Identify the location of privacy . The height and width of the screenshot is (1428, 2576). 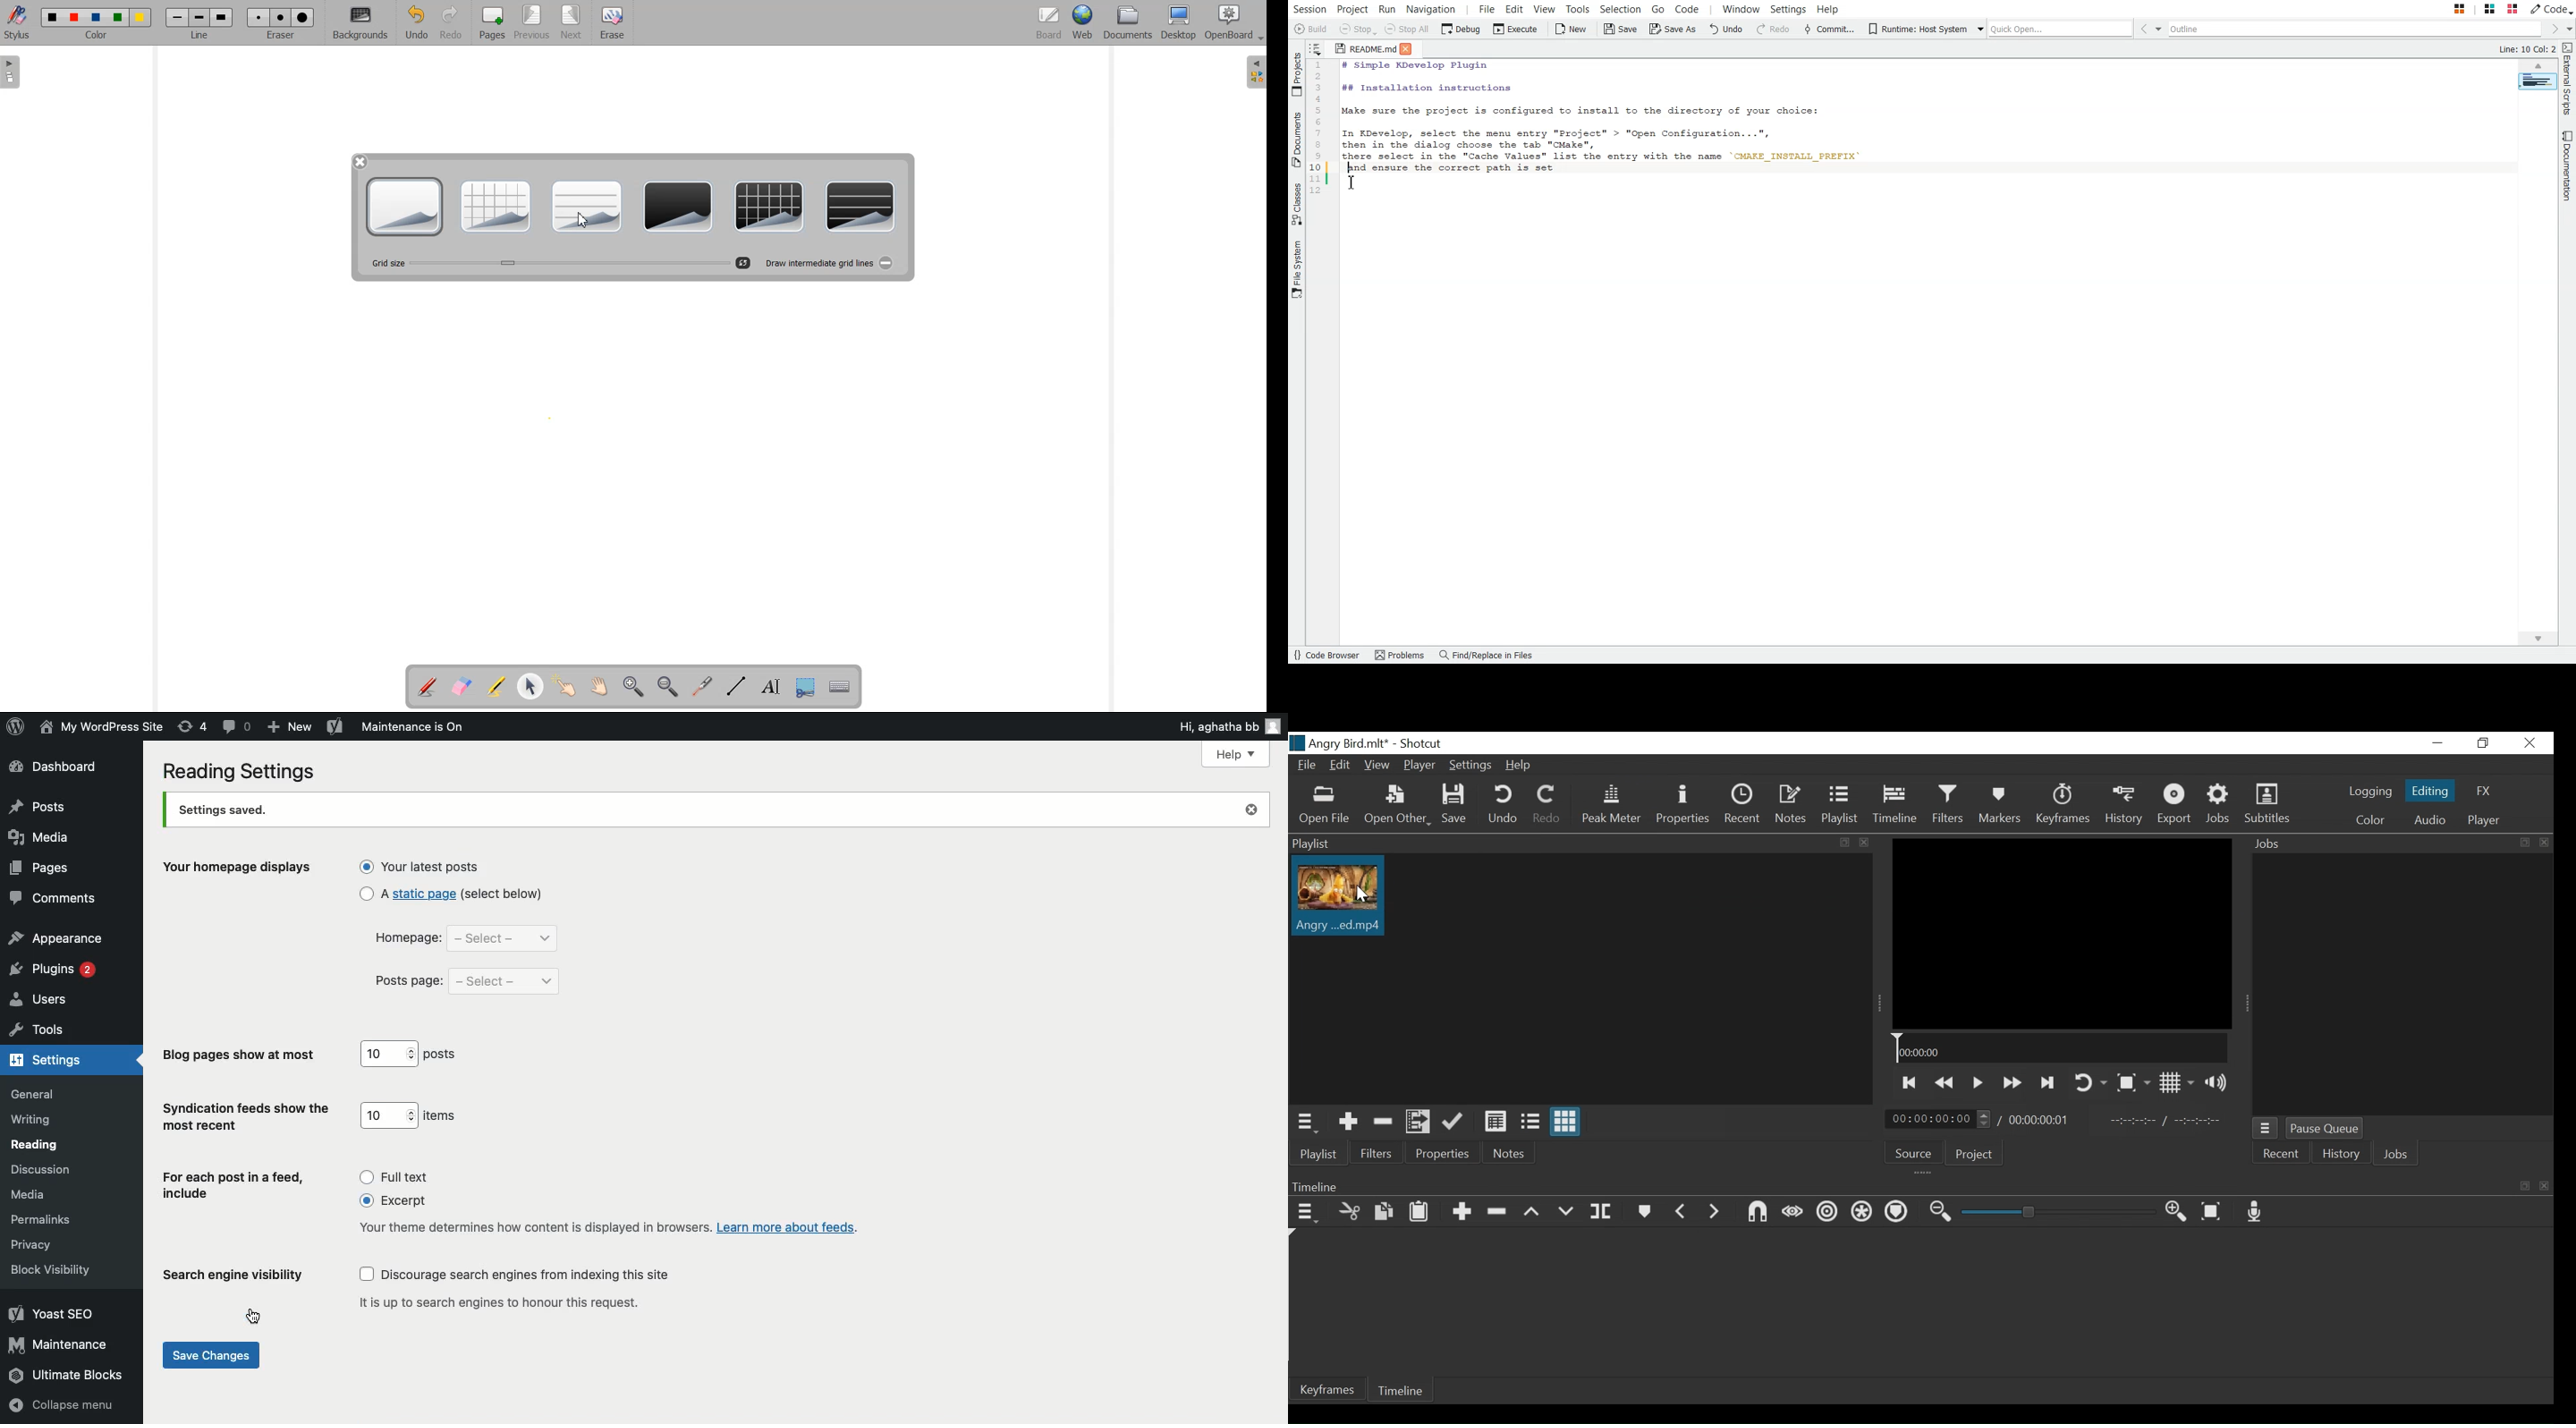
(30, 1244).